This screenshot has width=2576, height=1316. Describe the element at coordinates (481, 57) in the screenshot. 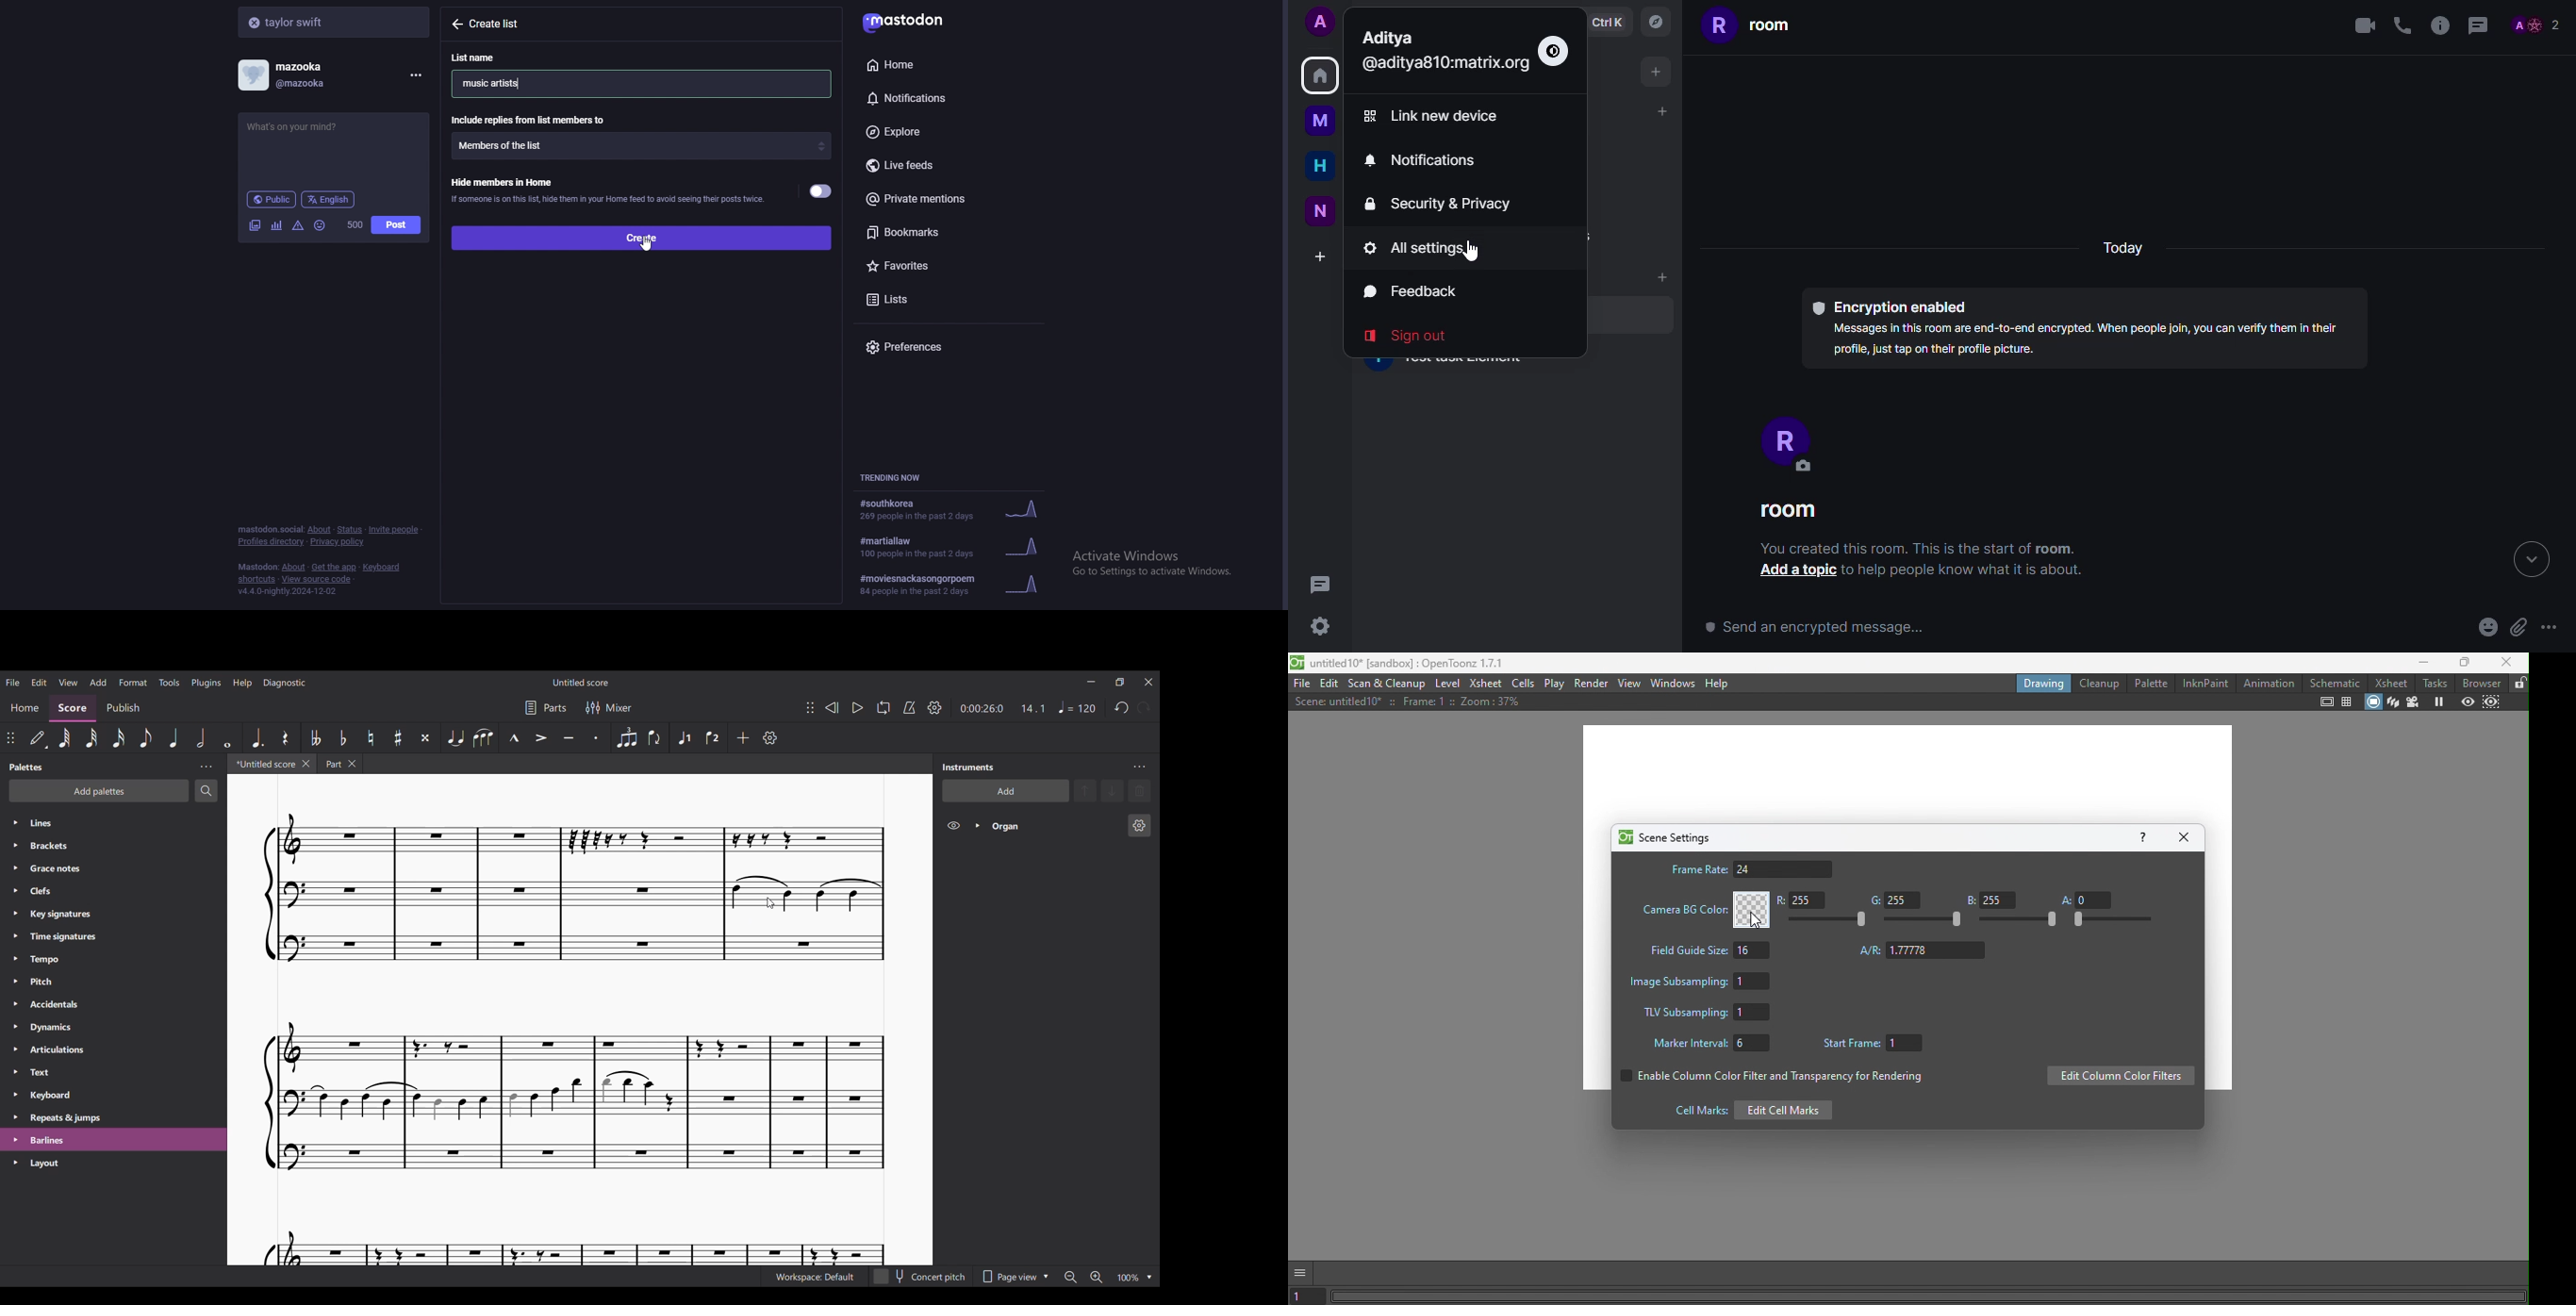

I see `list name` at that location.